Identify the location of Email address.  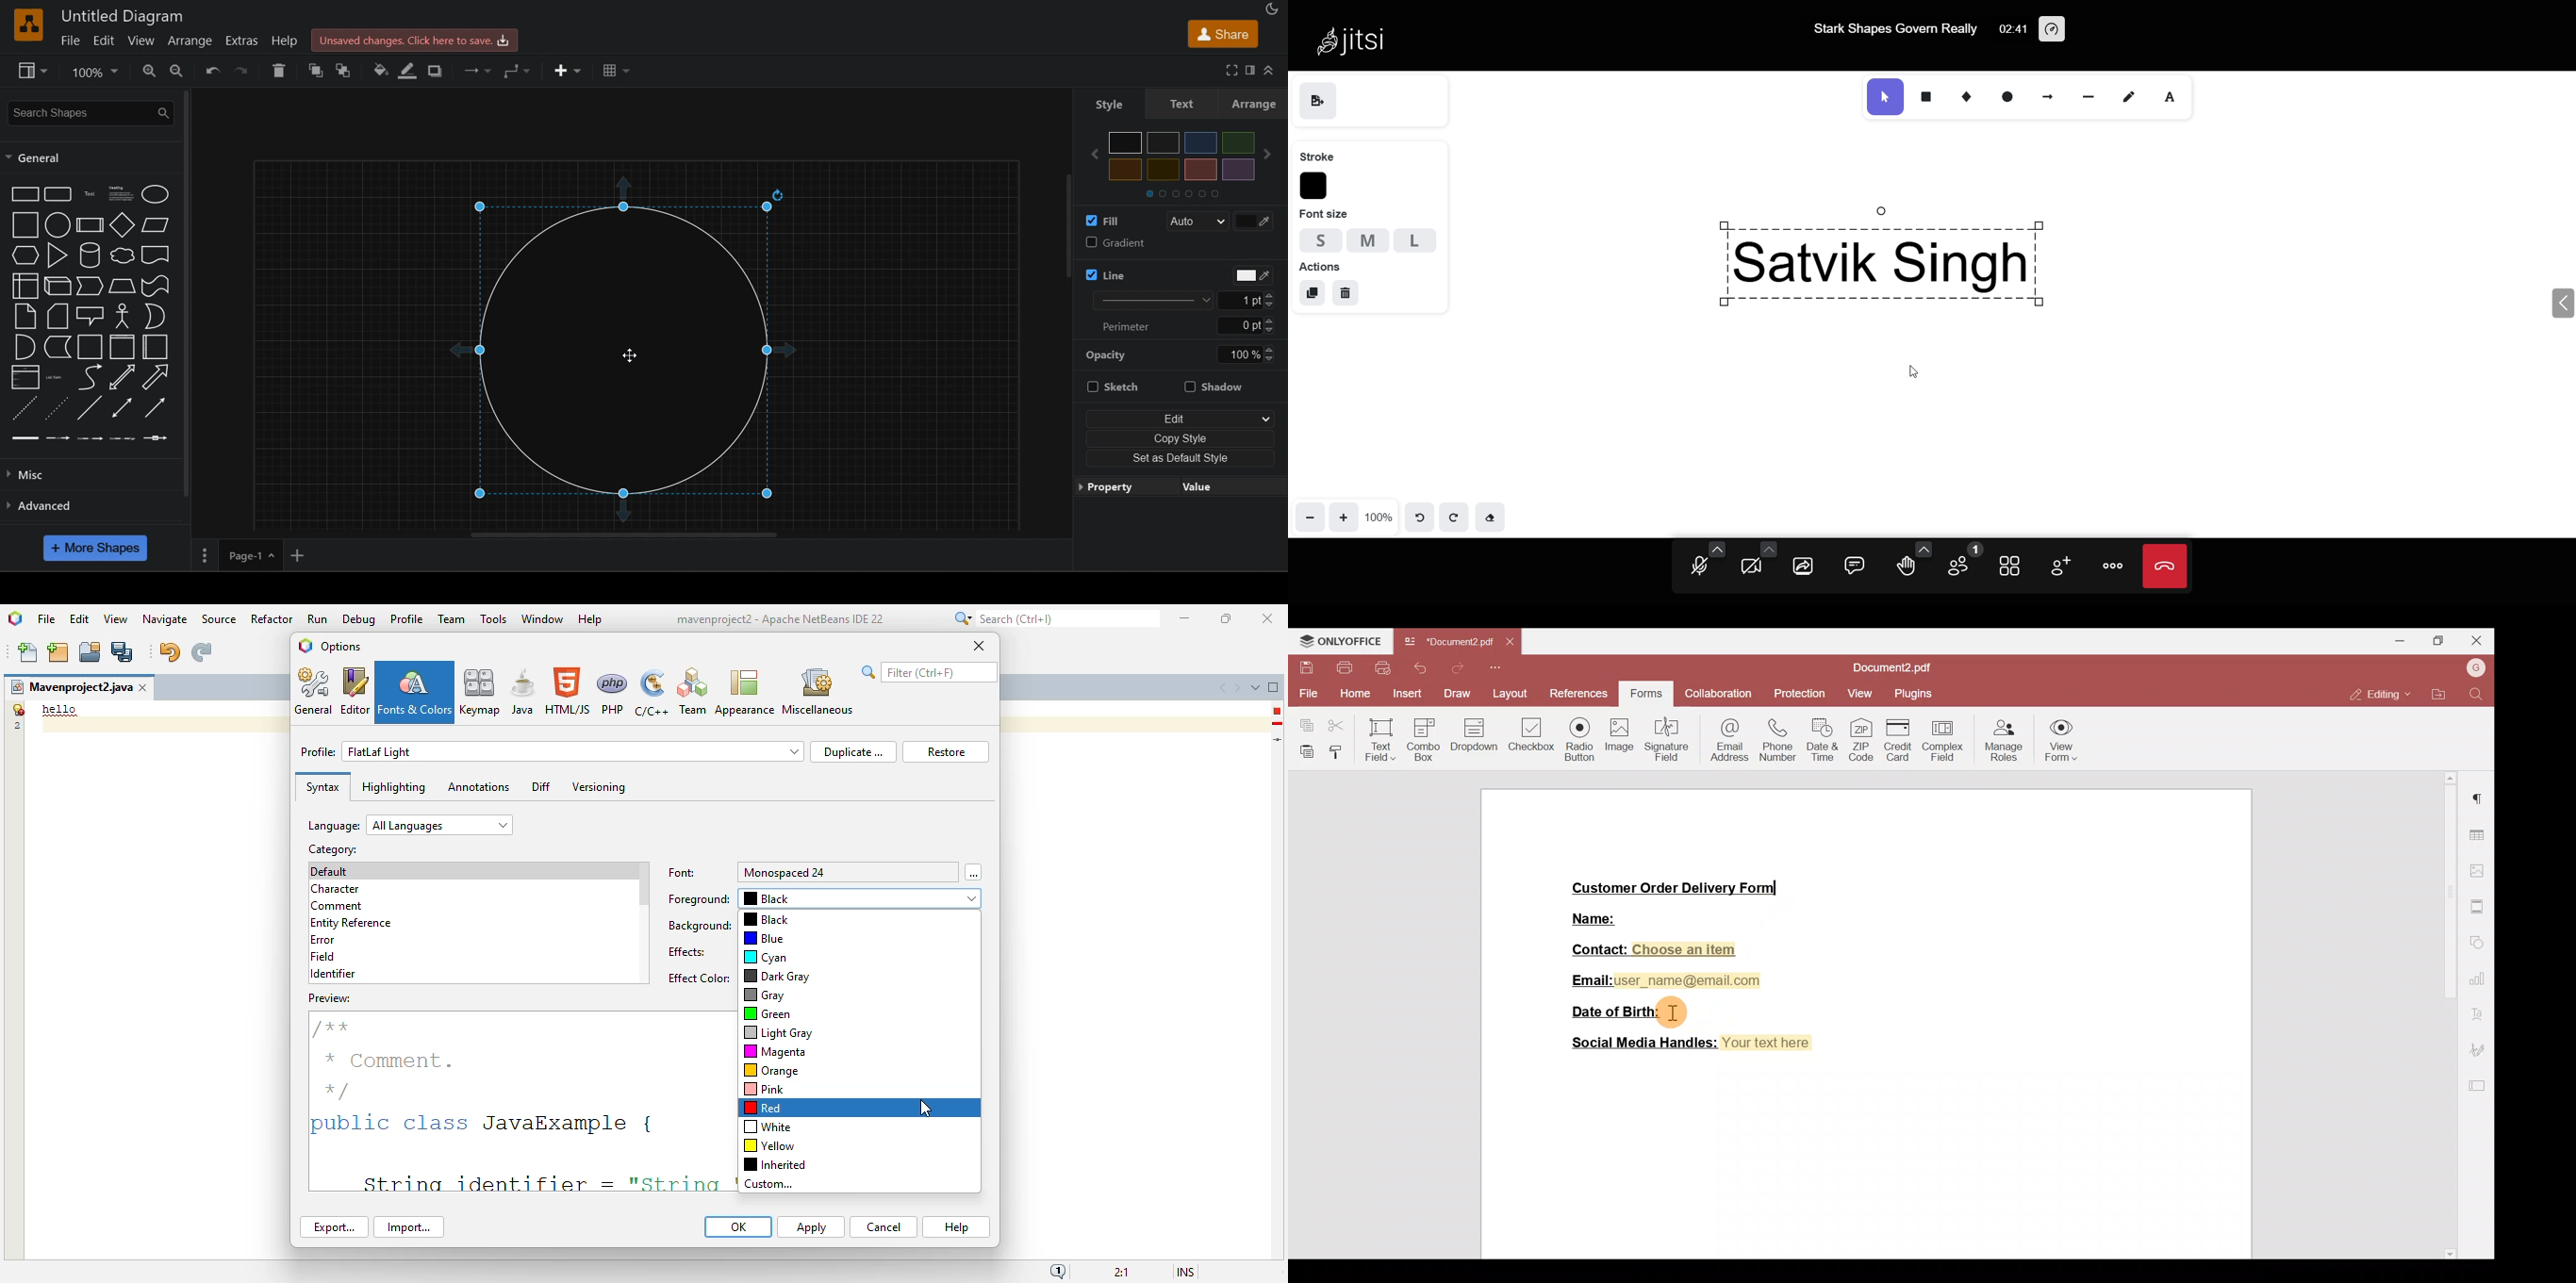
(1728, 738).